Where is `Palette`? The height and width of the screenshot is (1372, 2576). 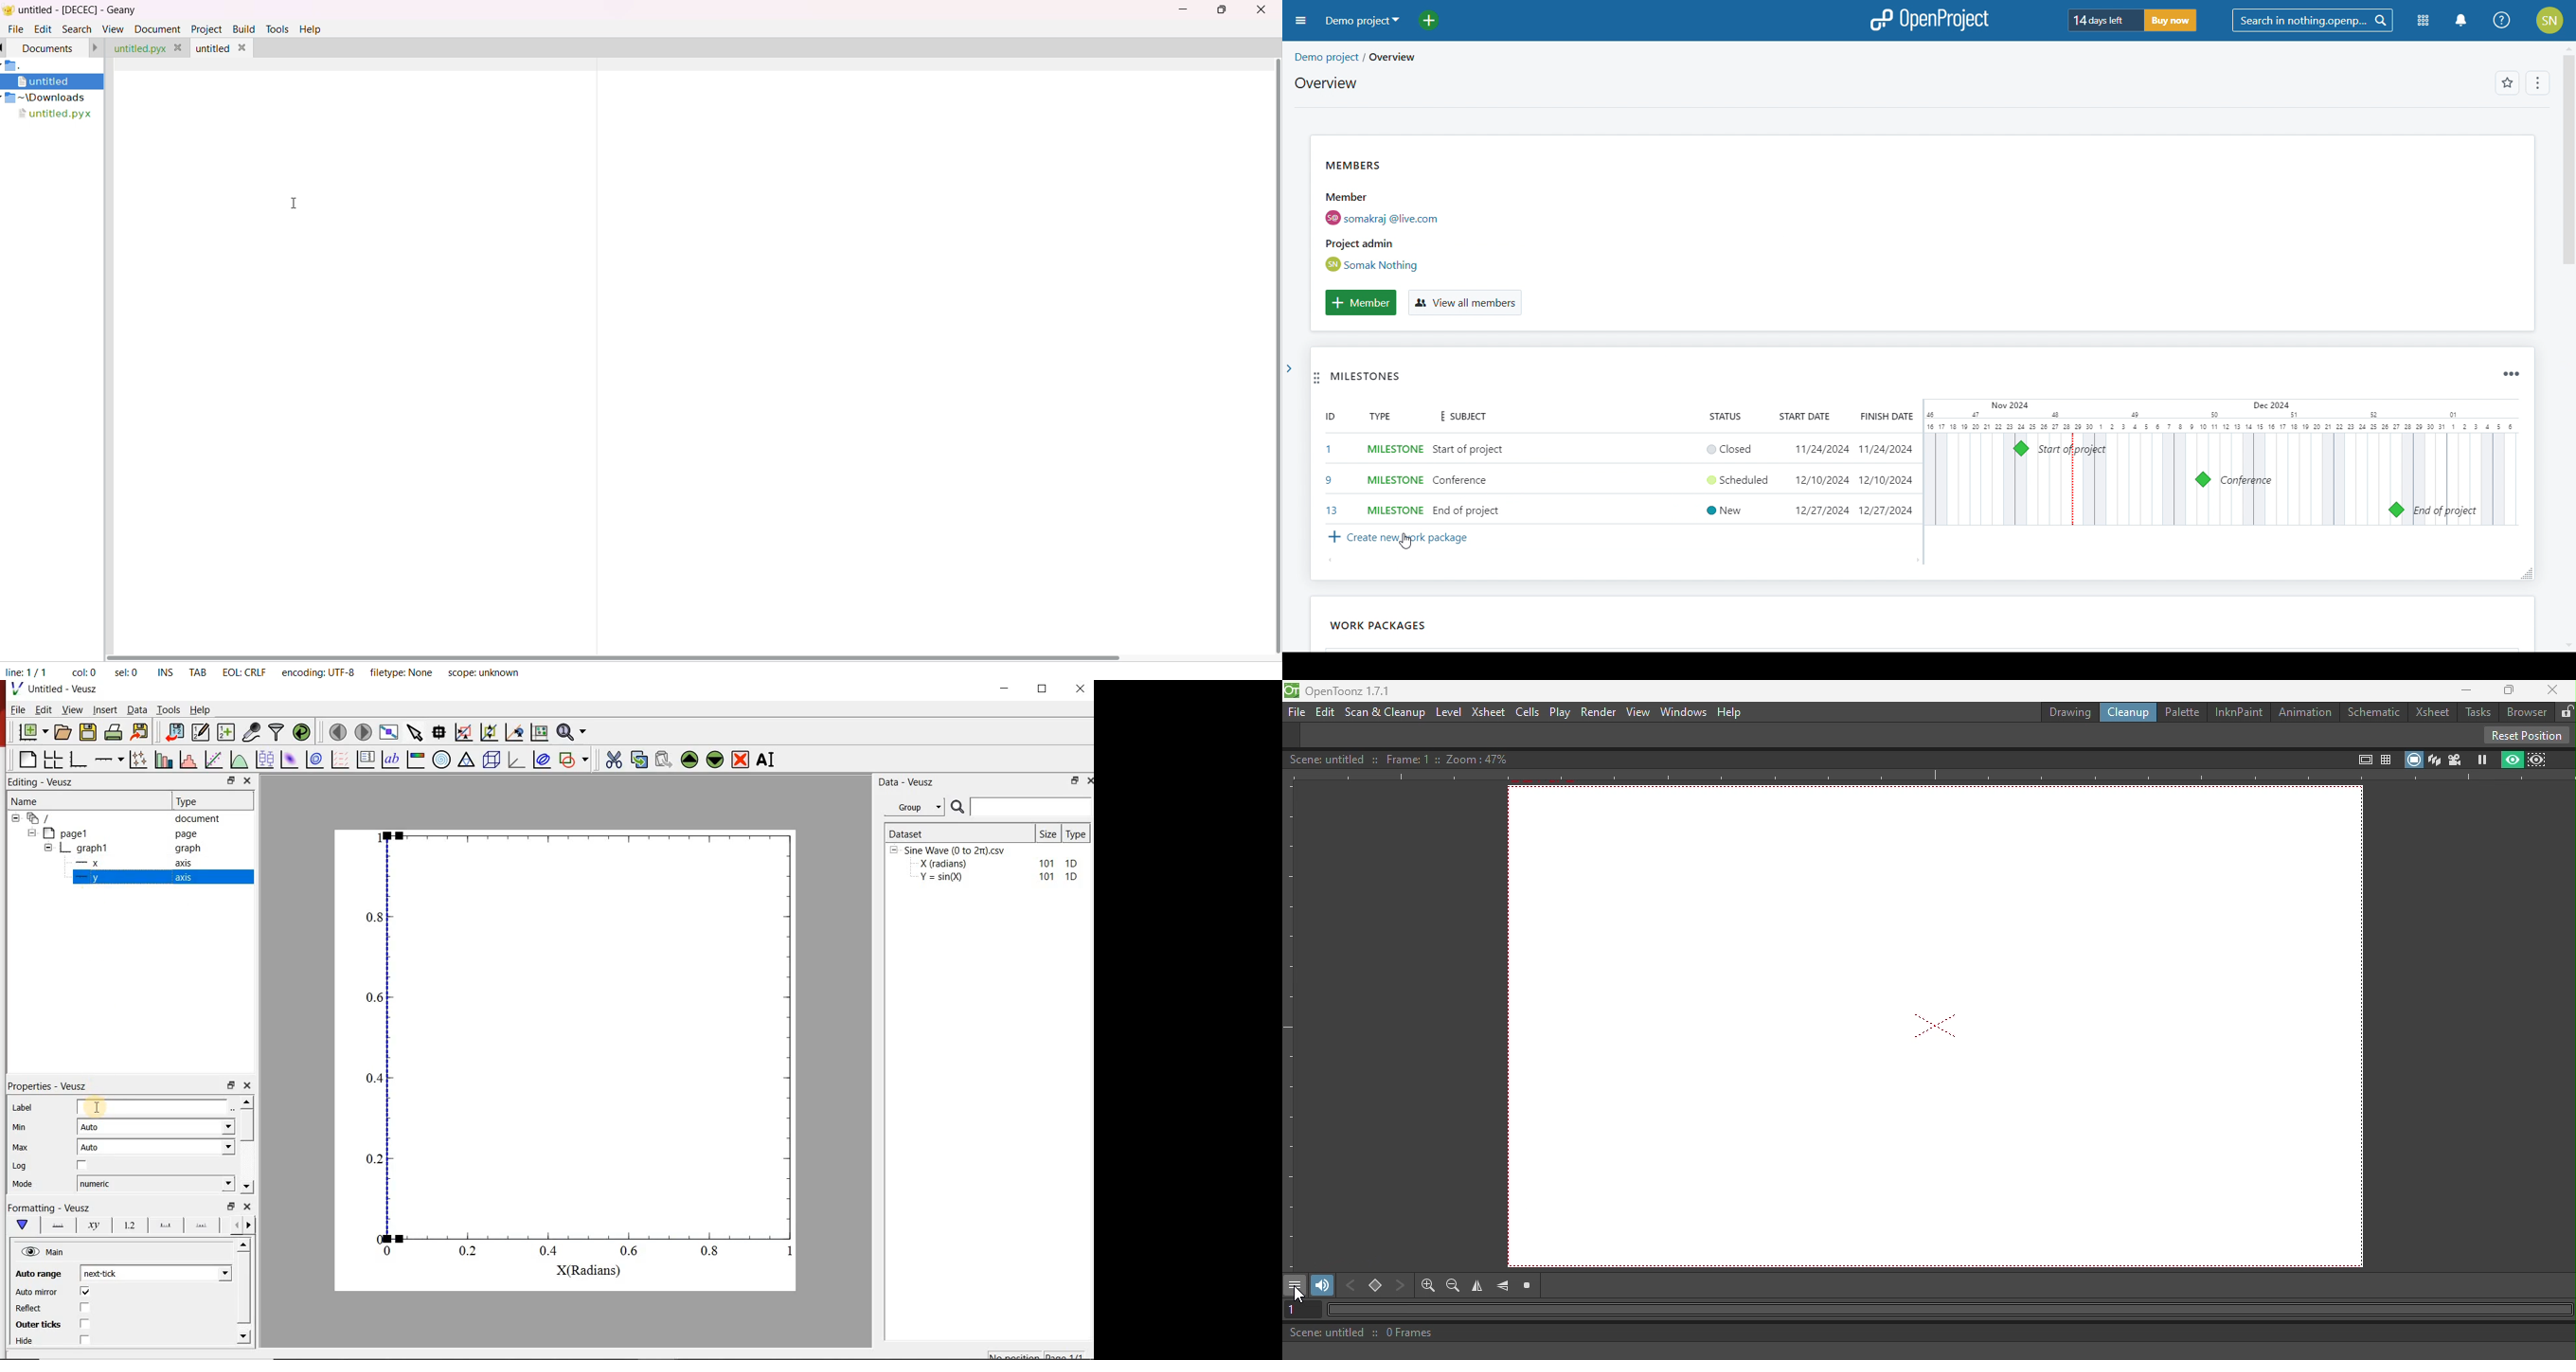 Palette is located at coordinates (2180, 711).